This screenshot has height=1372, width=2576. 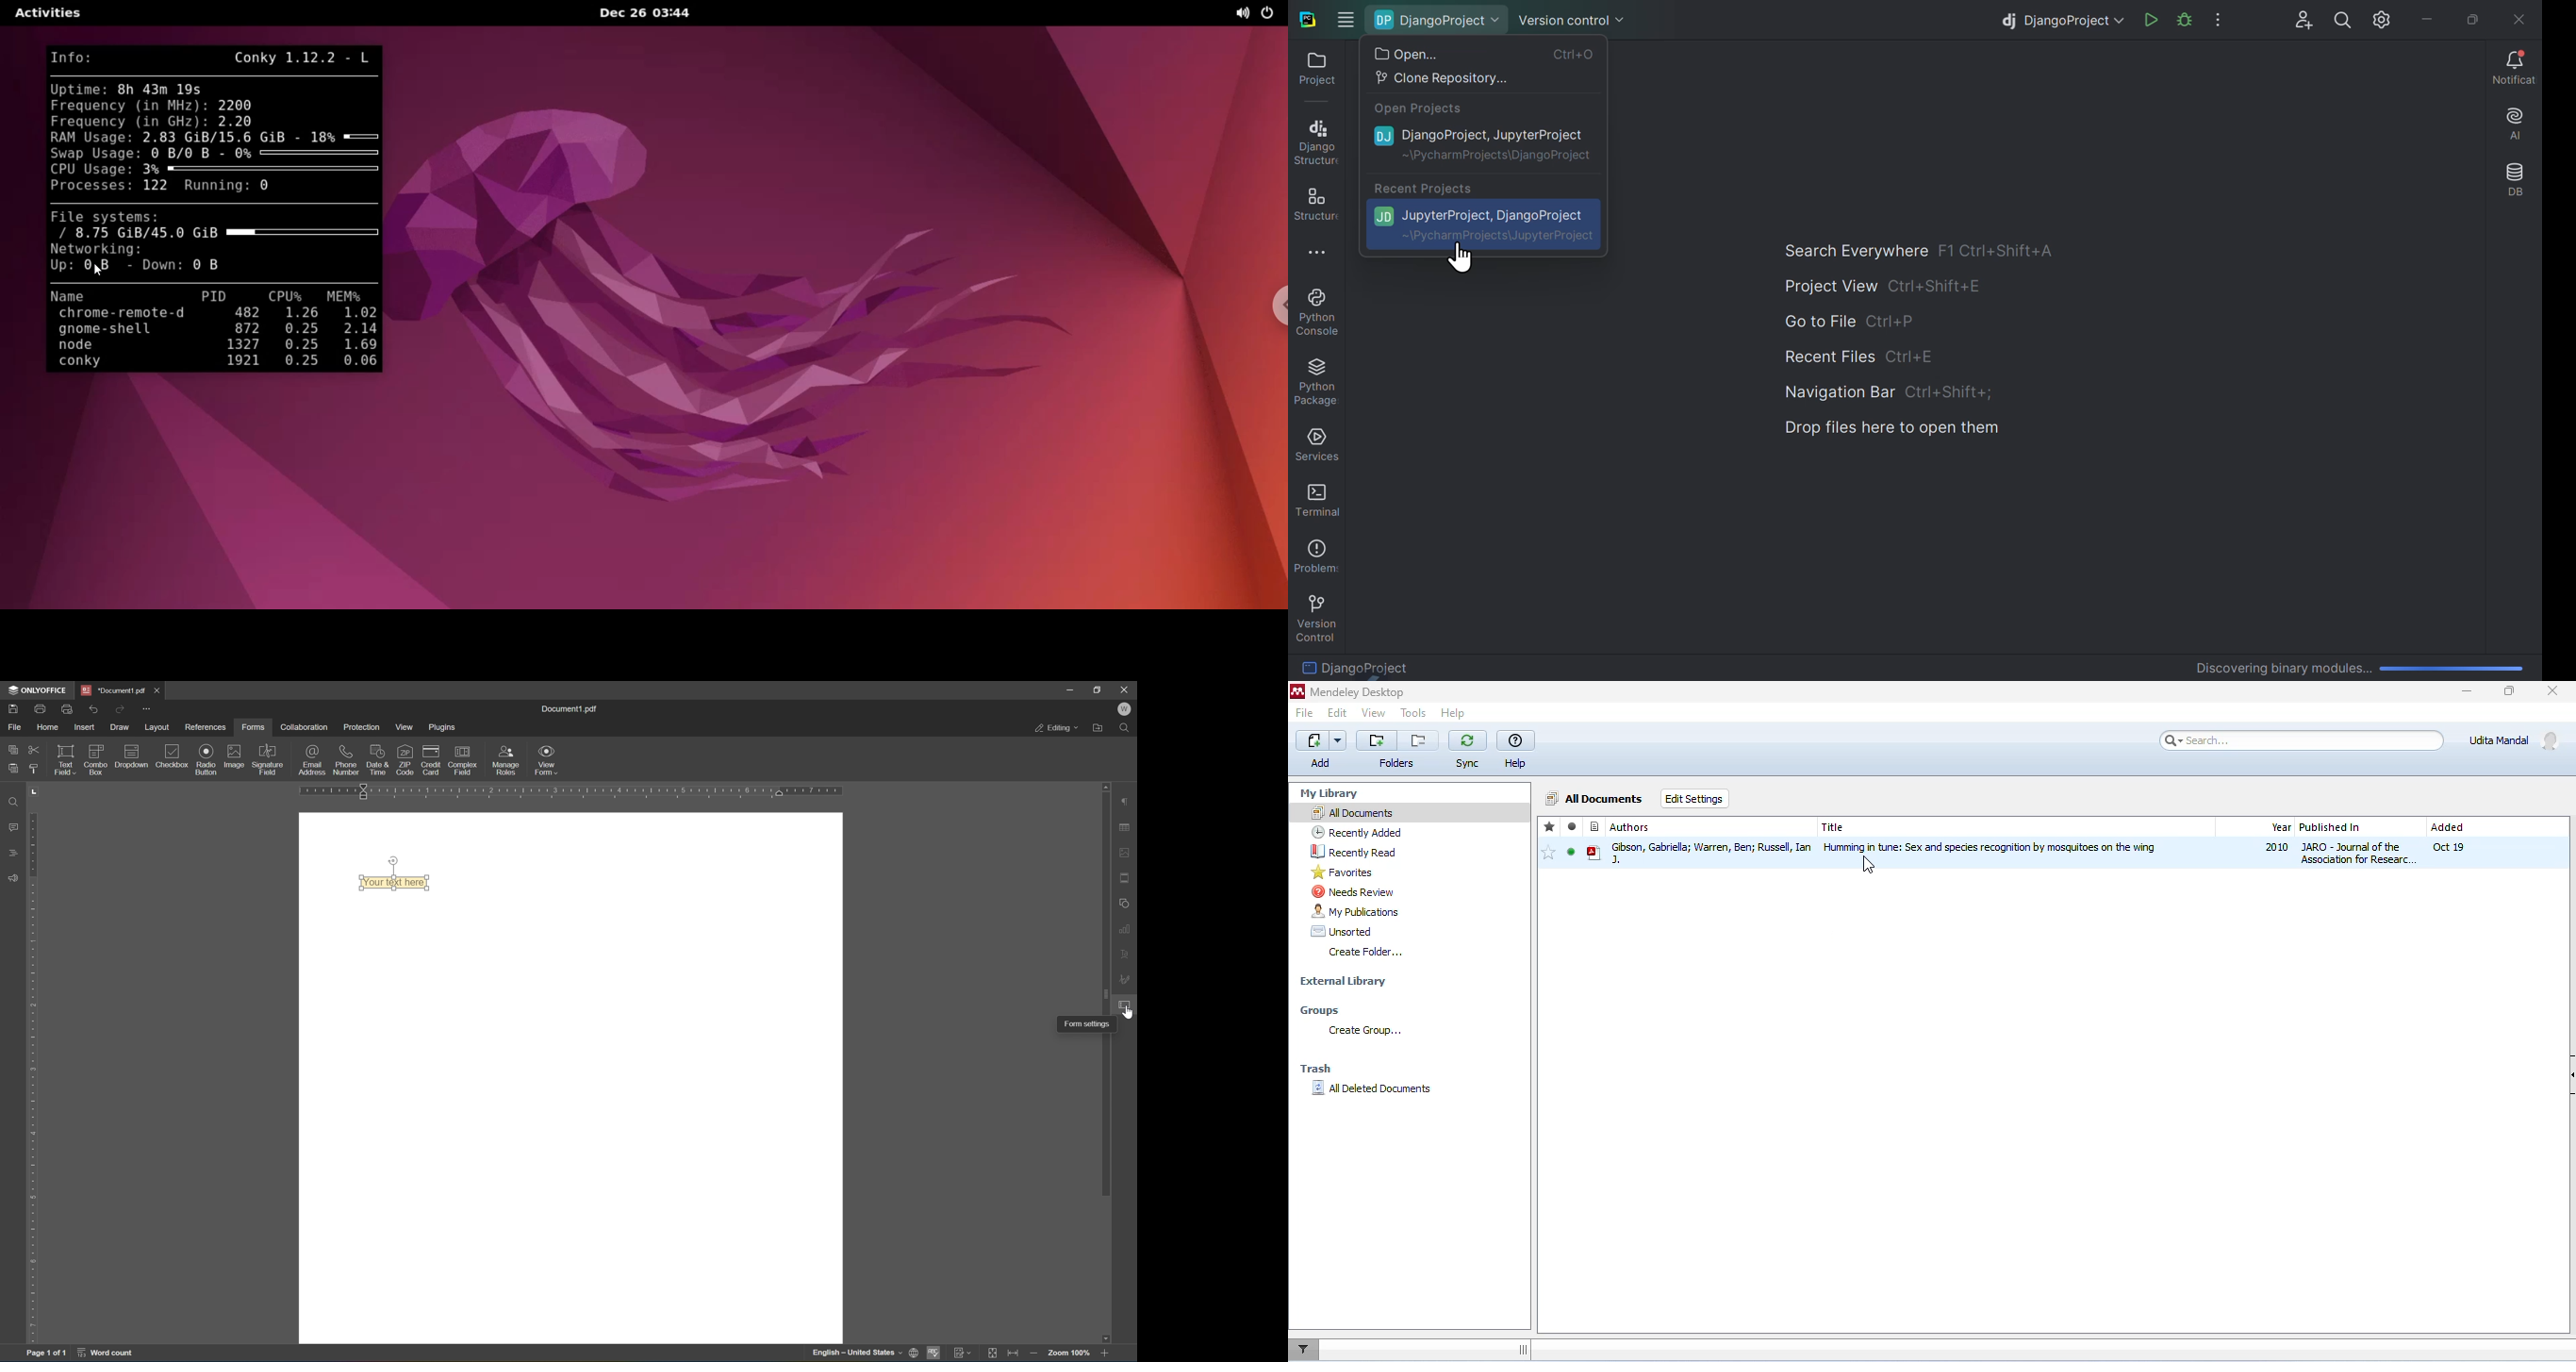 What do you see at coordinates (1324, 1009) in the screenshot?
I see `groups` at bounding box center [1324, 1009].